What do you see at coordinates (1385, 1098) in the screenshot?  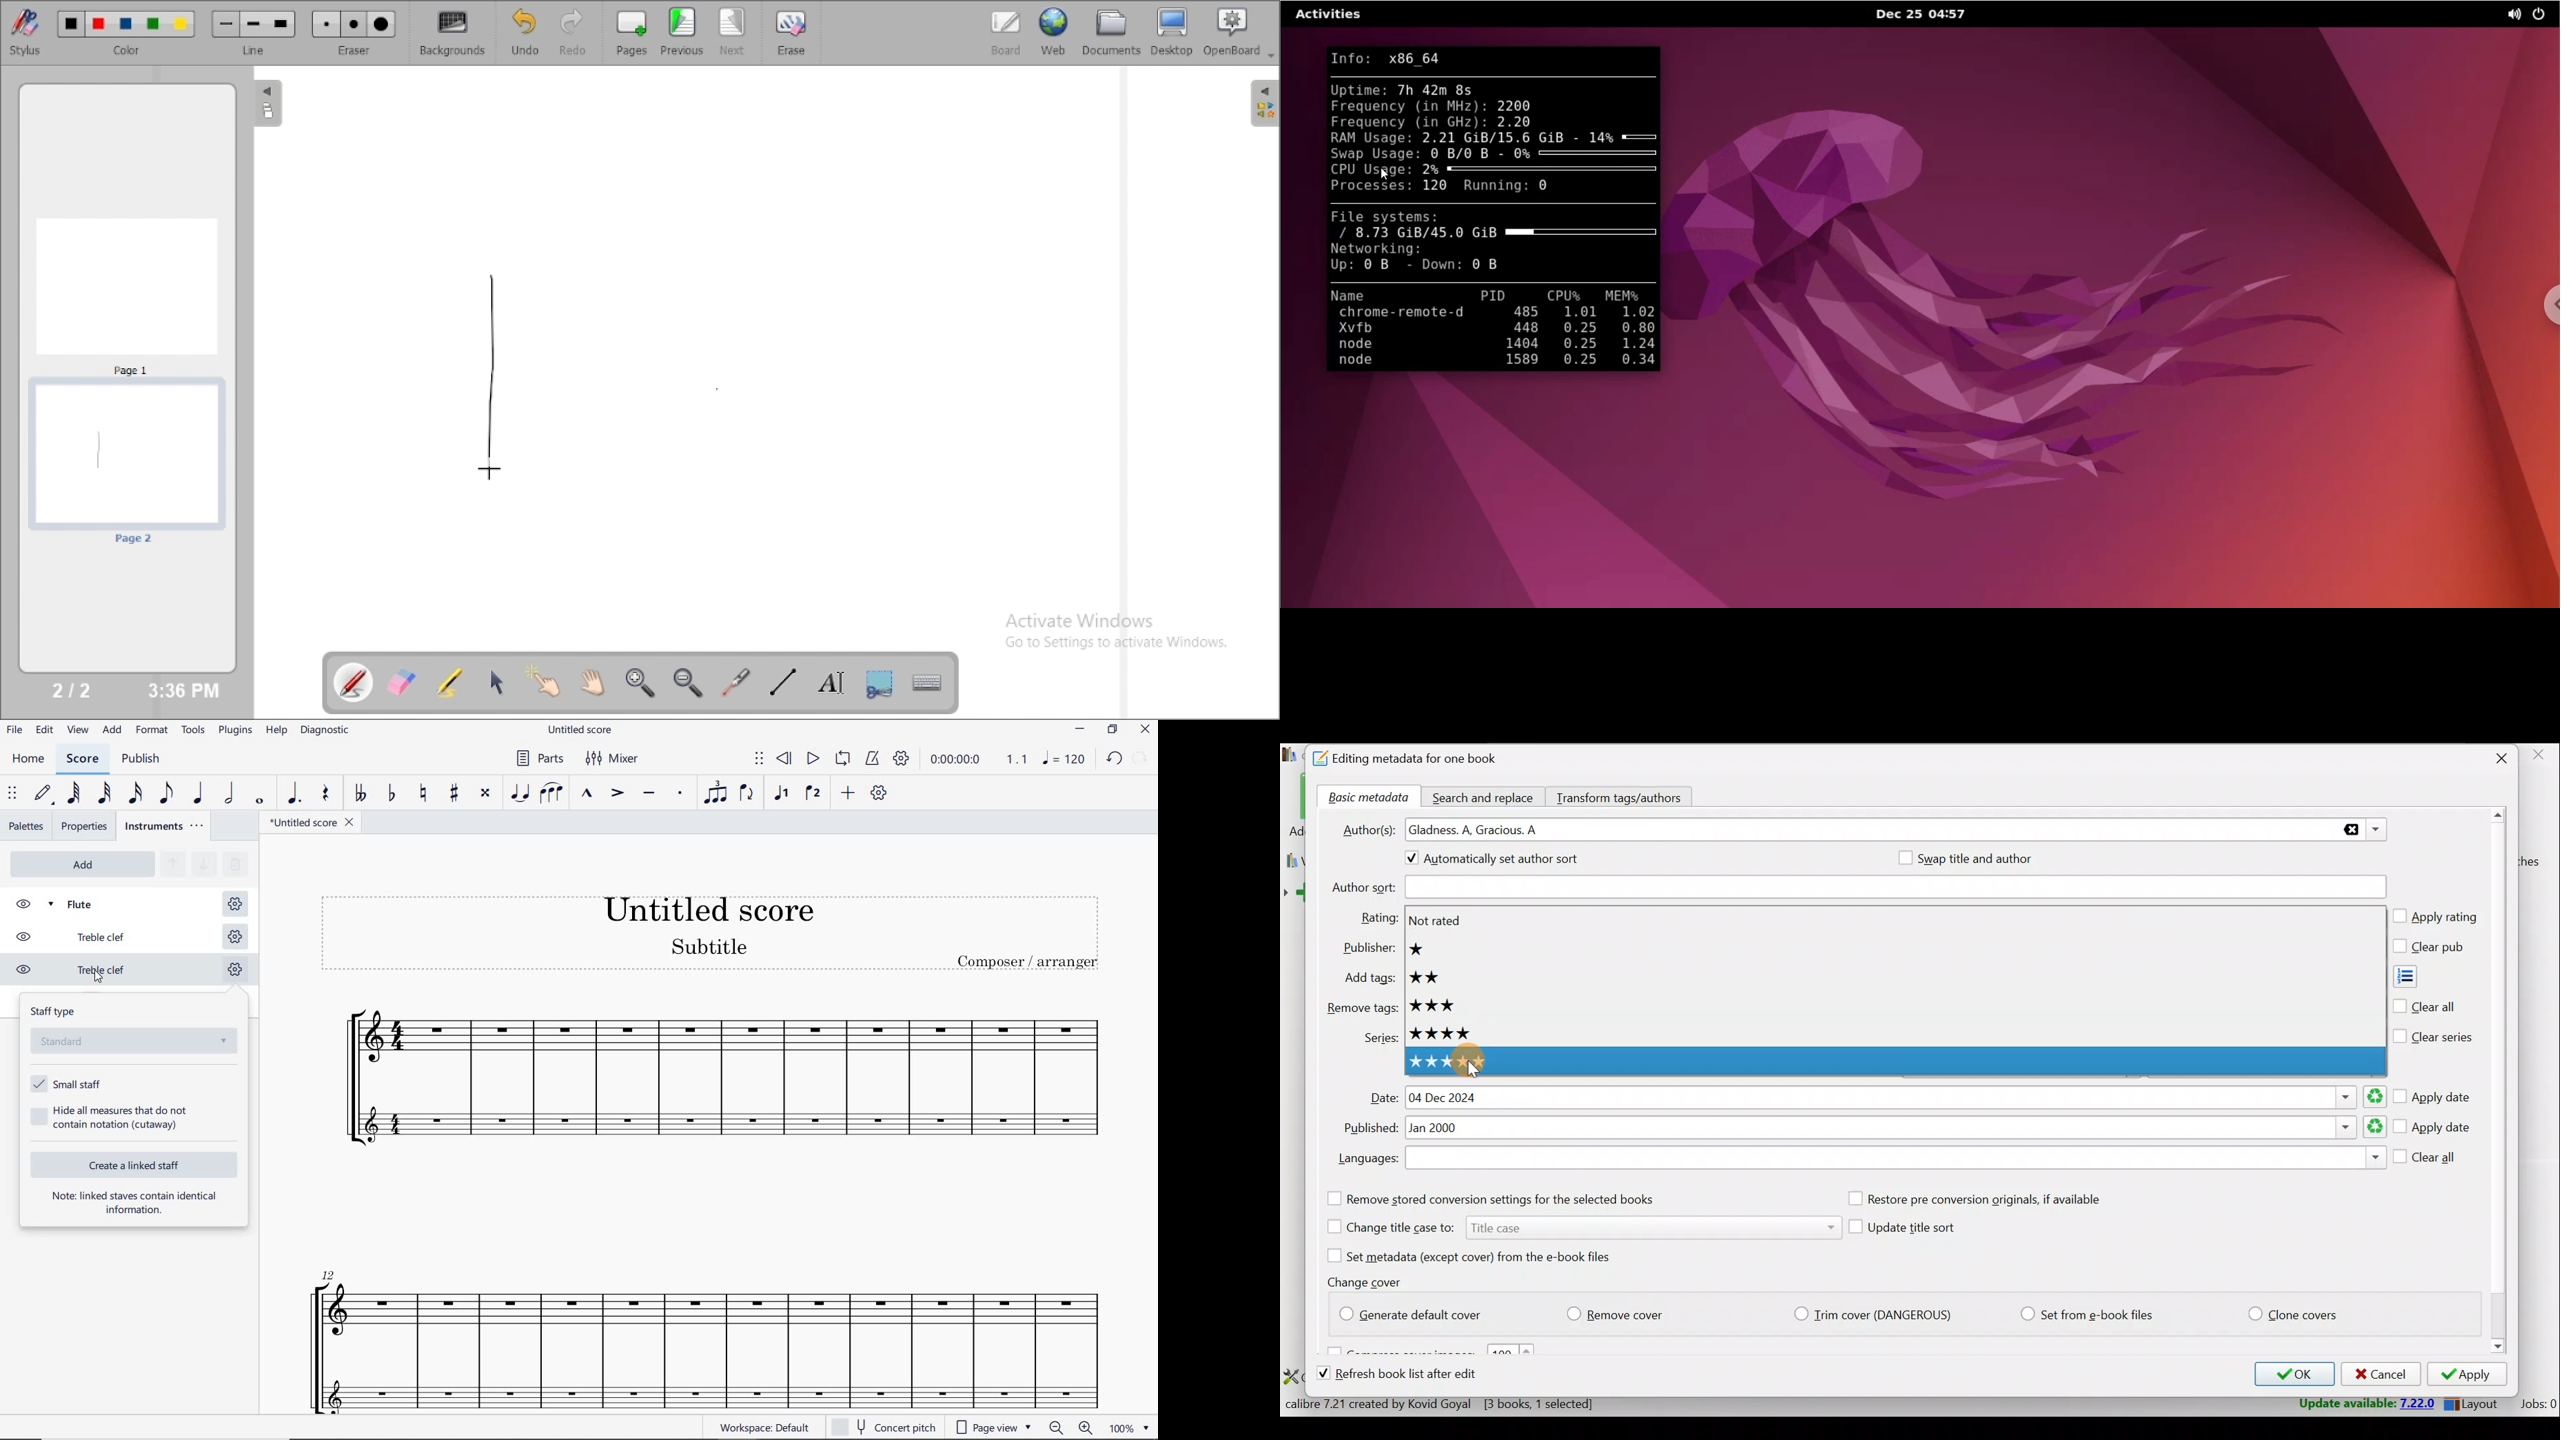 I see `Date:` at bounding box center [1385, 1098].